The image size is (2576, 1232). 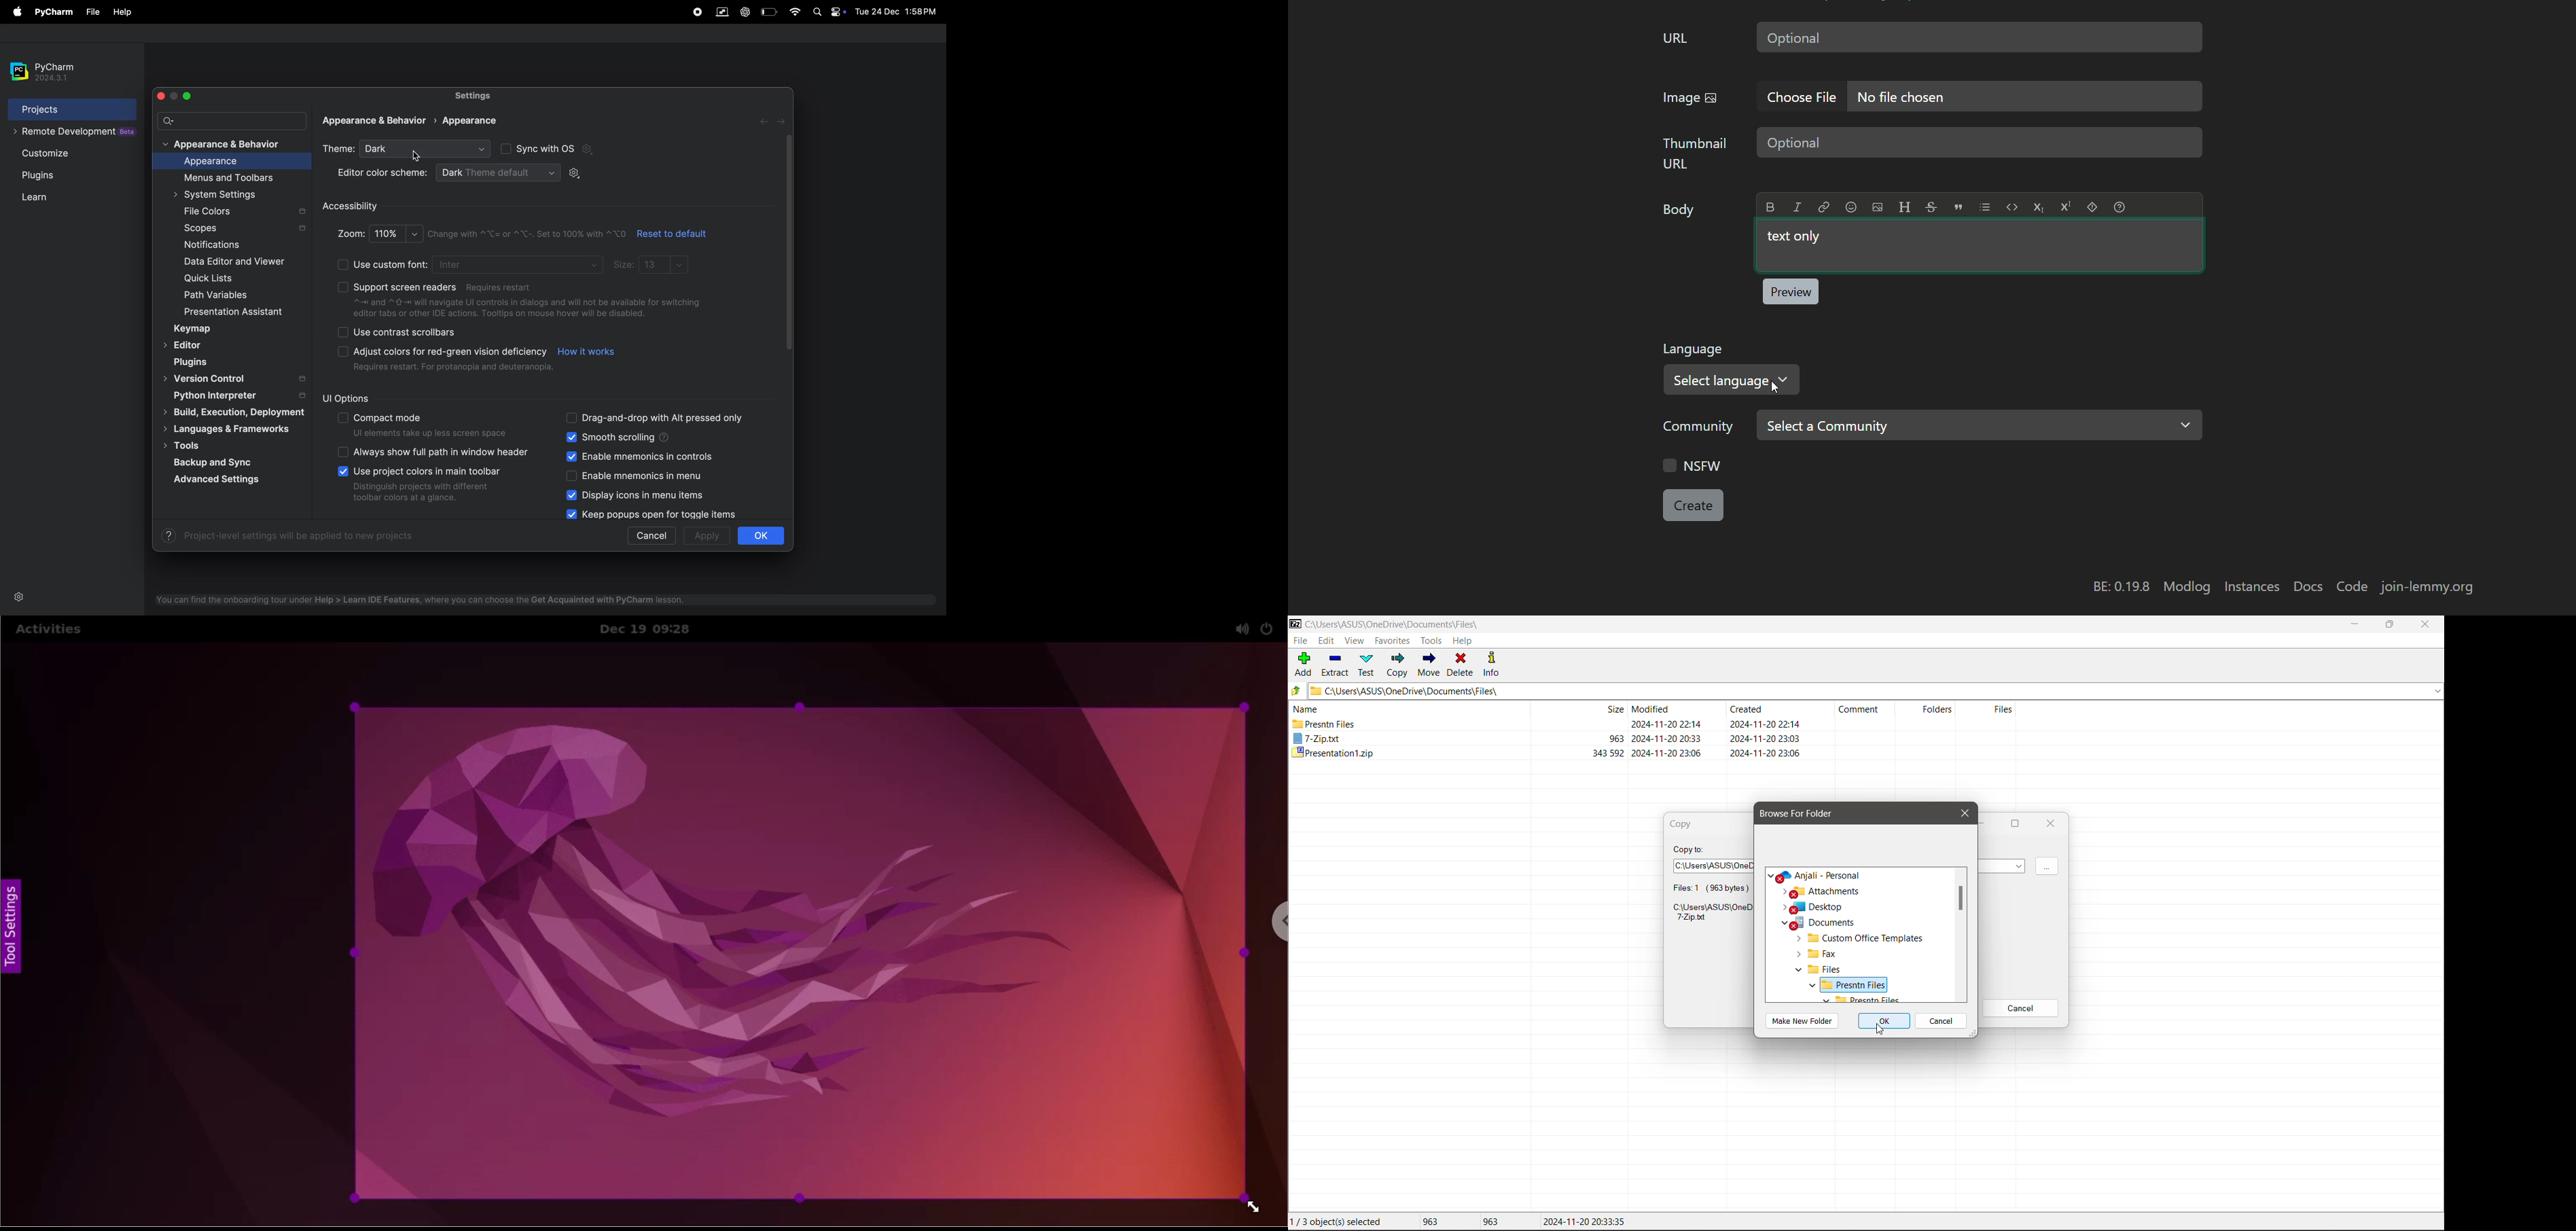 I want to click on date editor and viewer, so click(x=234, y=264).